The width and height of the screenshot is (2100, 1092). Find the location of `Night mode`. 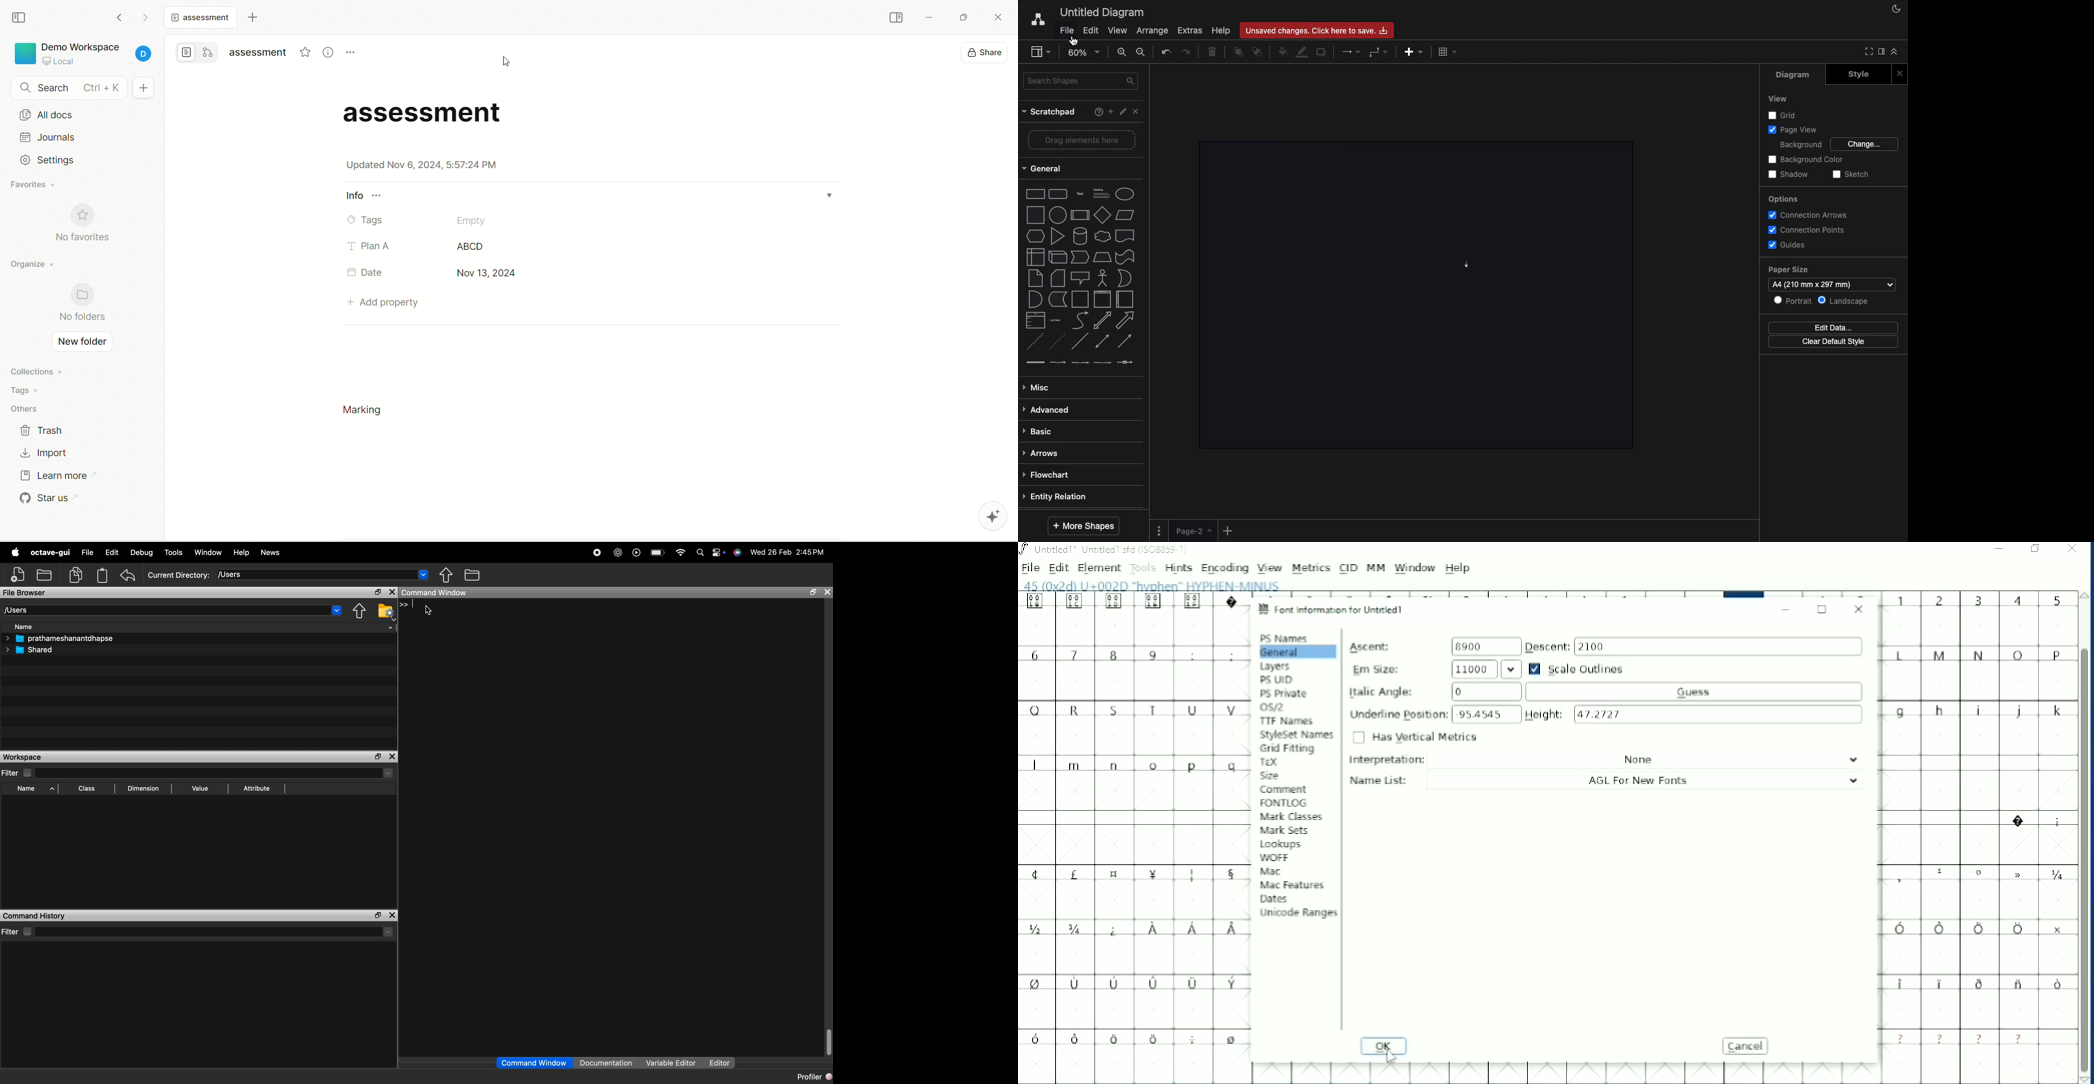

Night mode is located at coordinates (1897, 9).